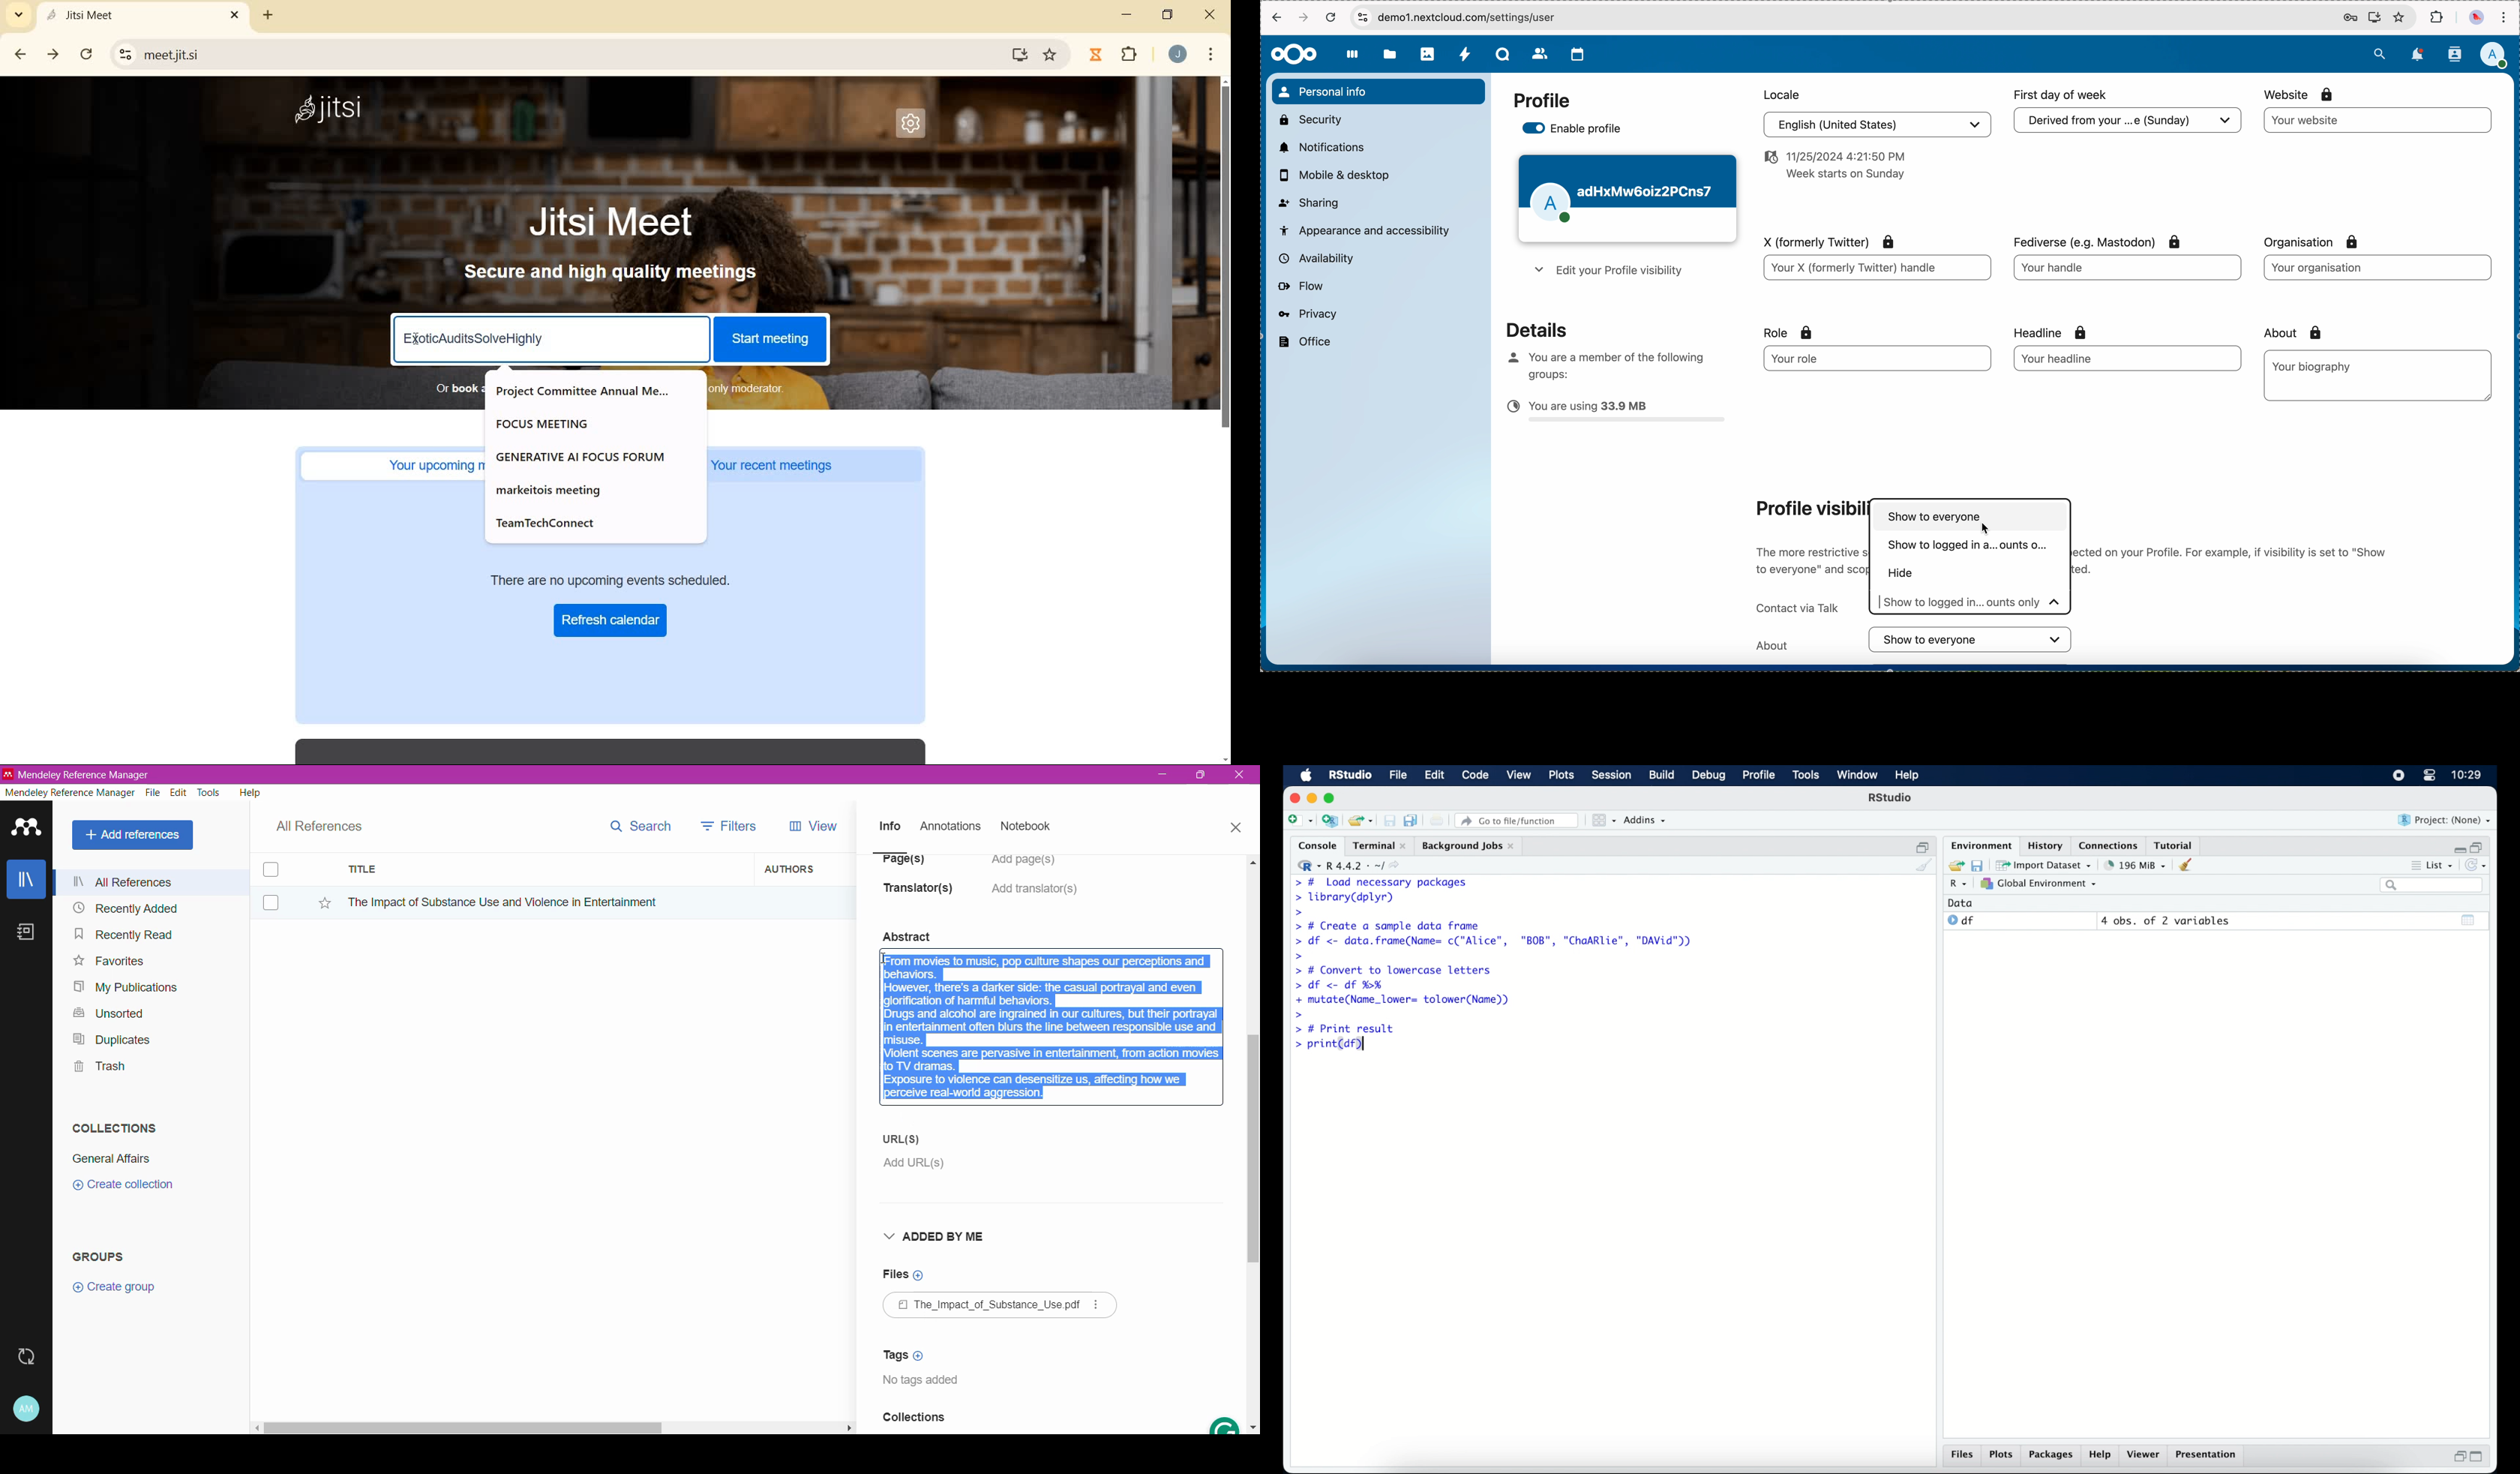 The height and width of the screenshot is (1484, 2520). Describe the element at coordinates (612, 619) in the screenshot. I see `Refresh Calendar` at that location.